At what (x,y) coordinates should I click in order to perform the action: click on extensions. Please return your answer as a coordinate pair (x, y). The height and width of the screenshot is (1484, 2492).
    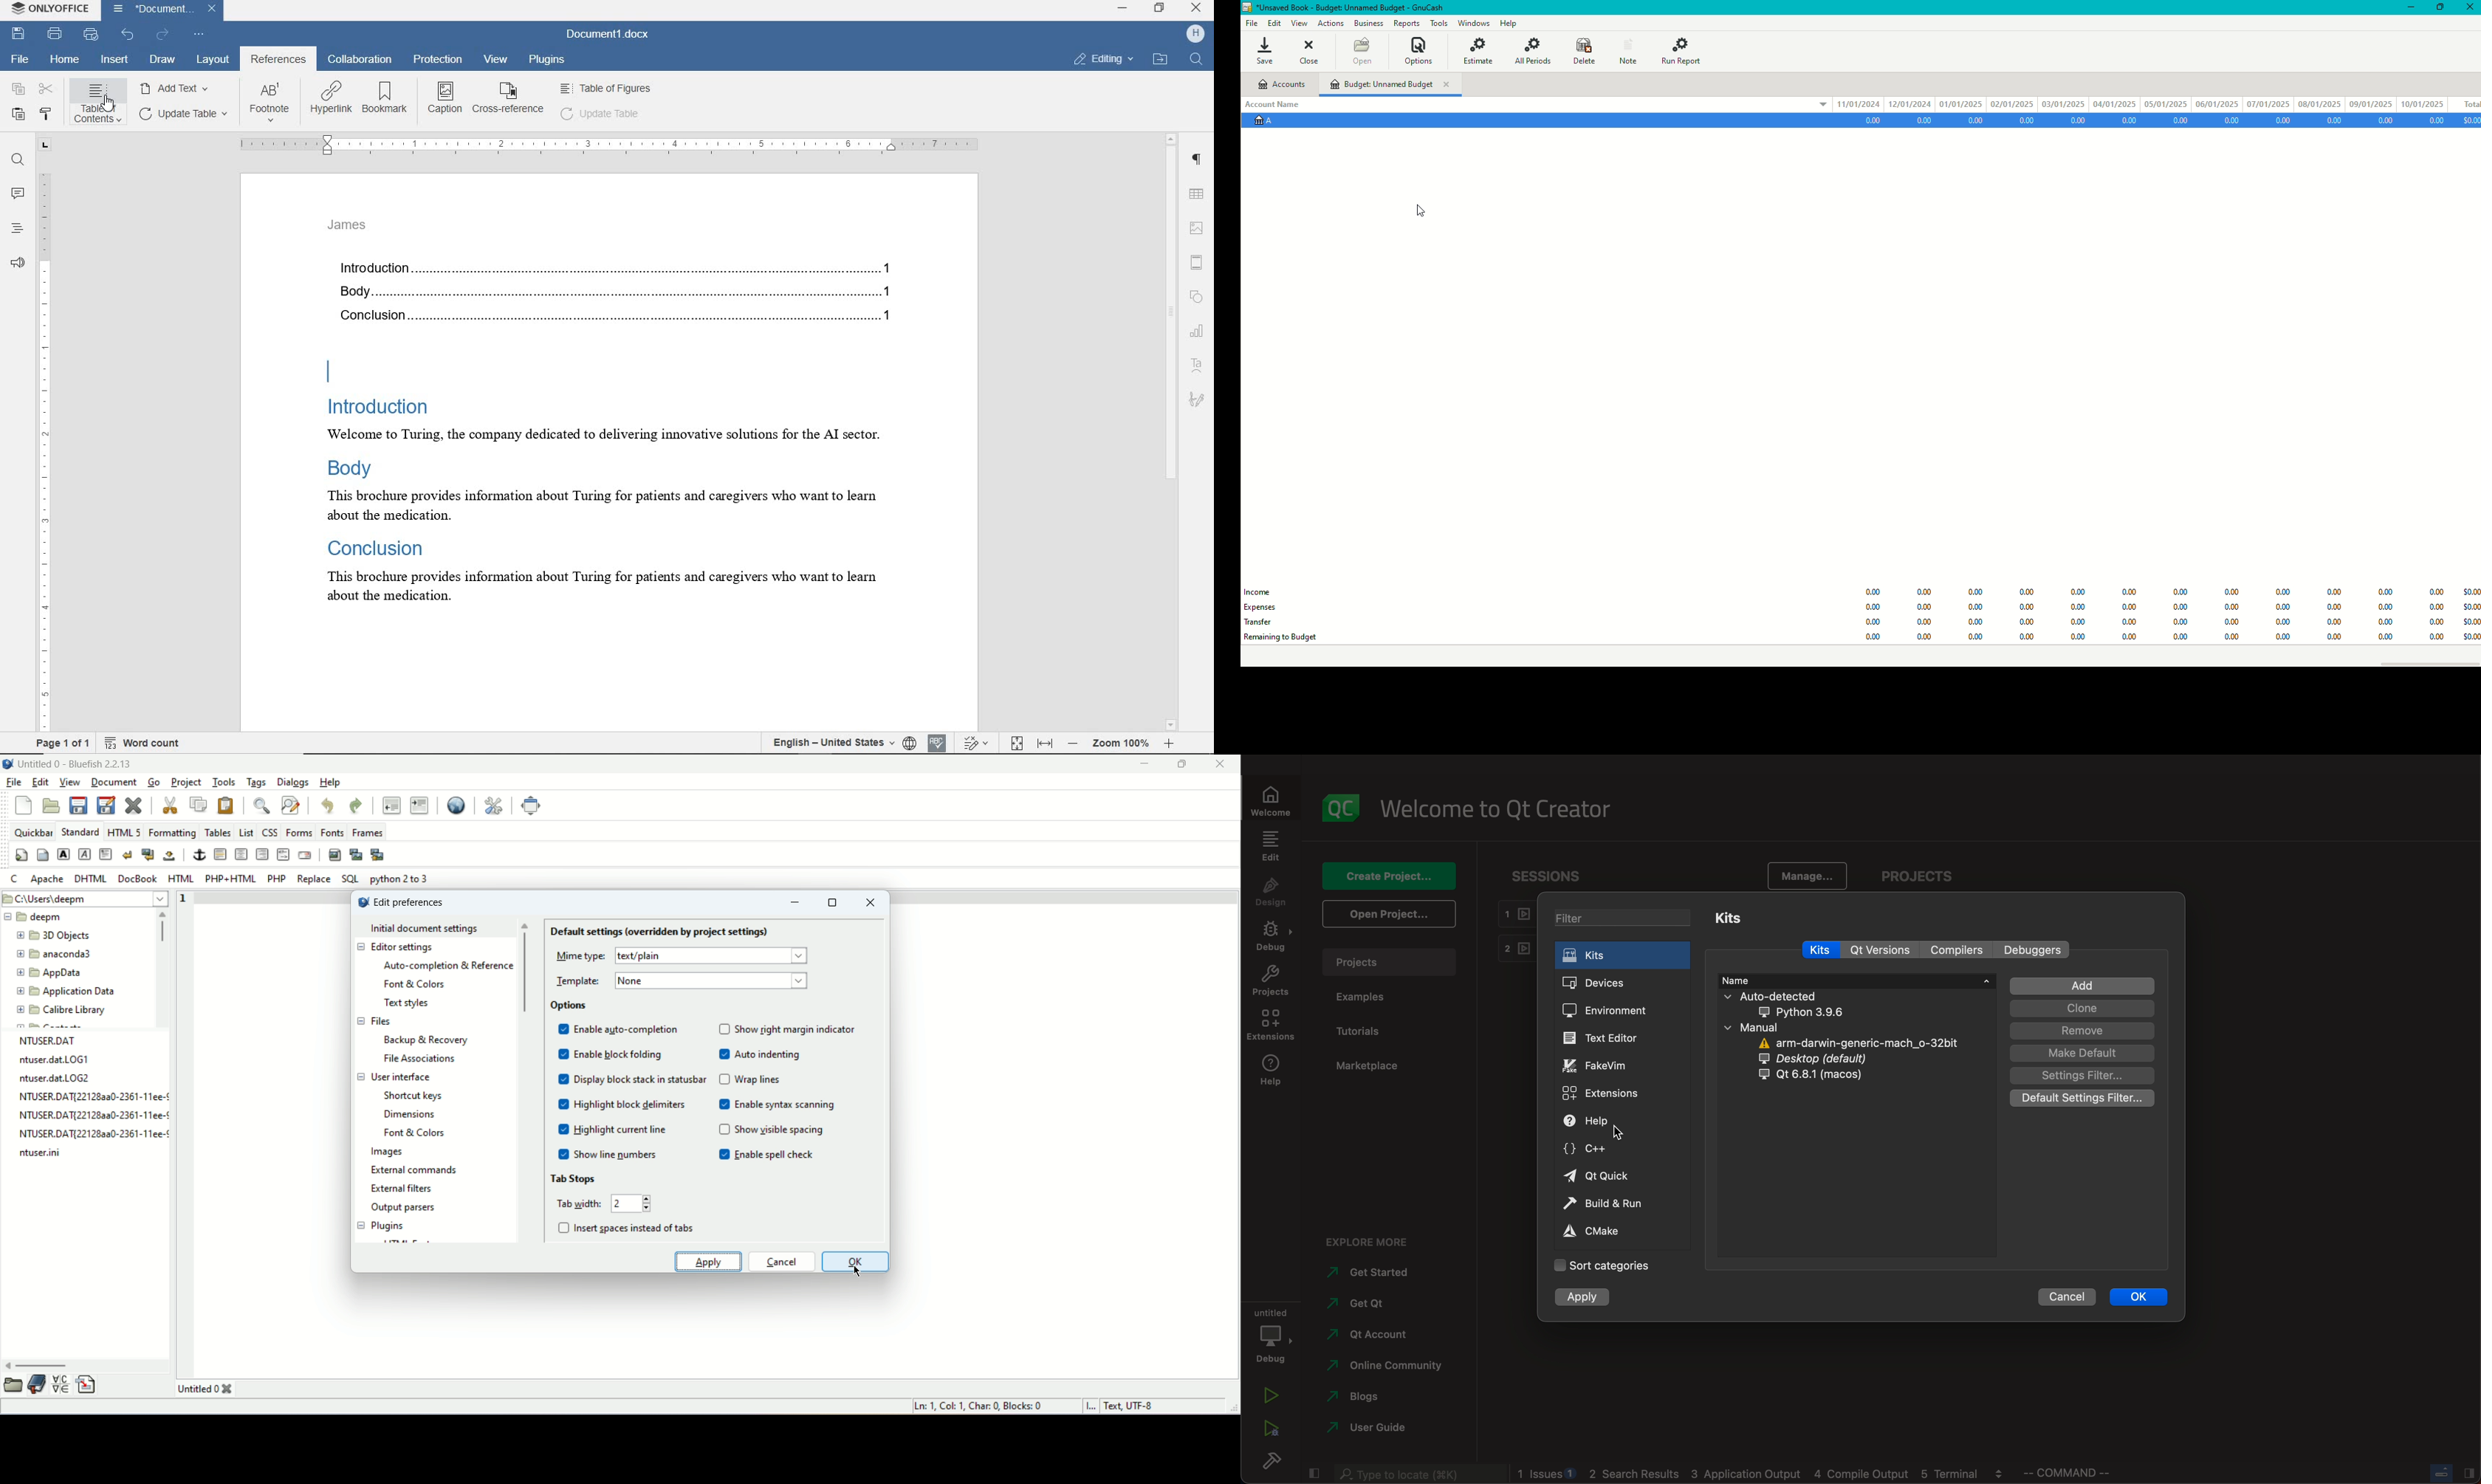
    Looking at the image, I should click on (1275, 1025).